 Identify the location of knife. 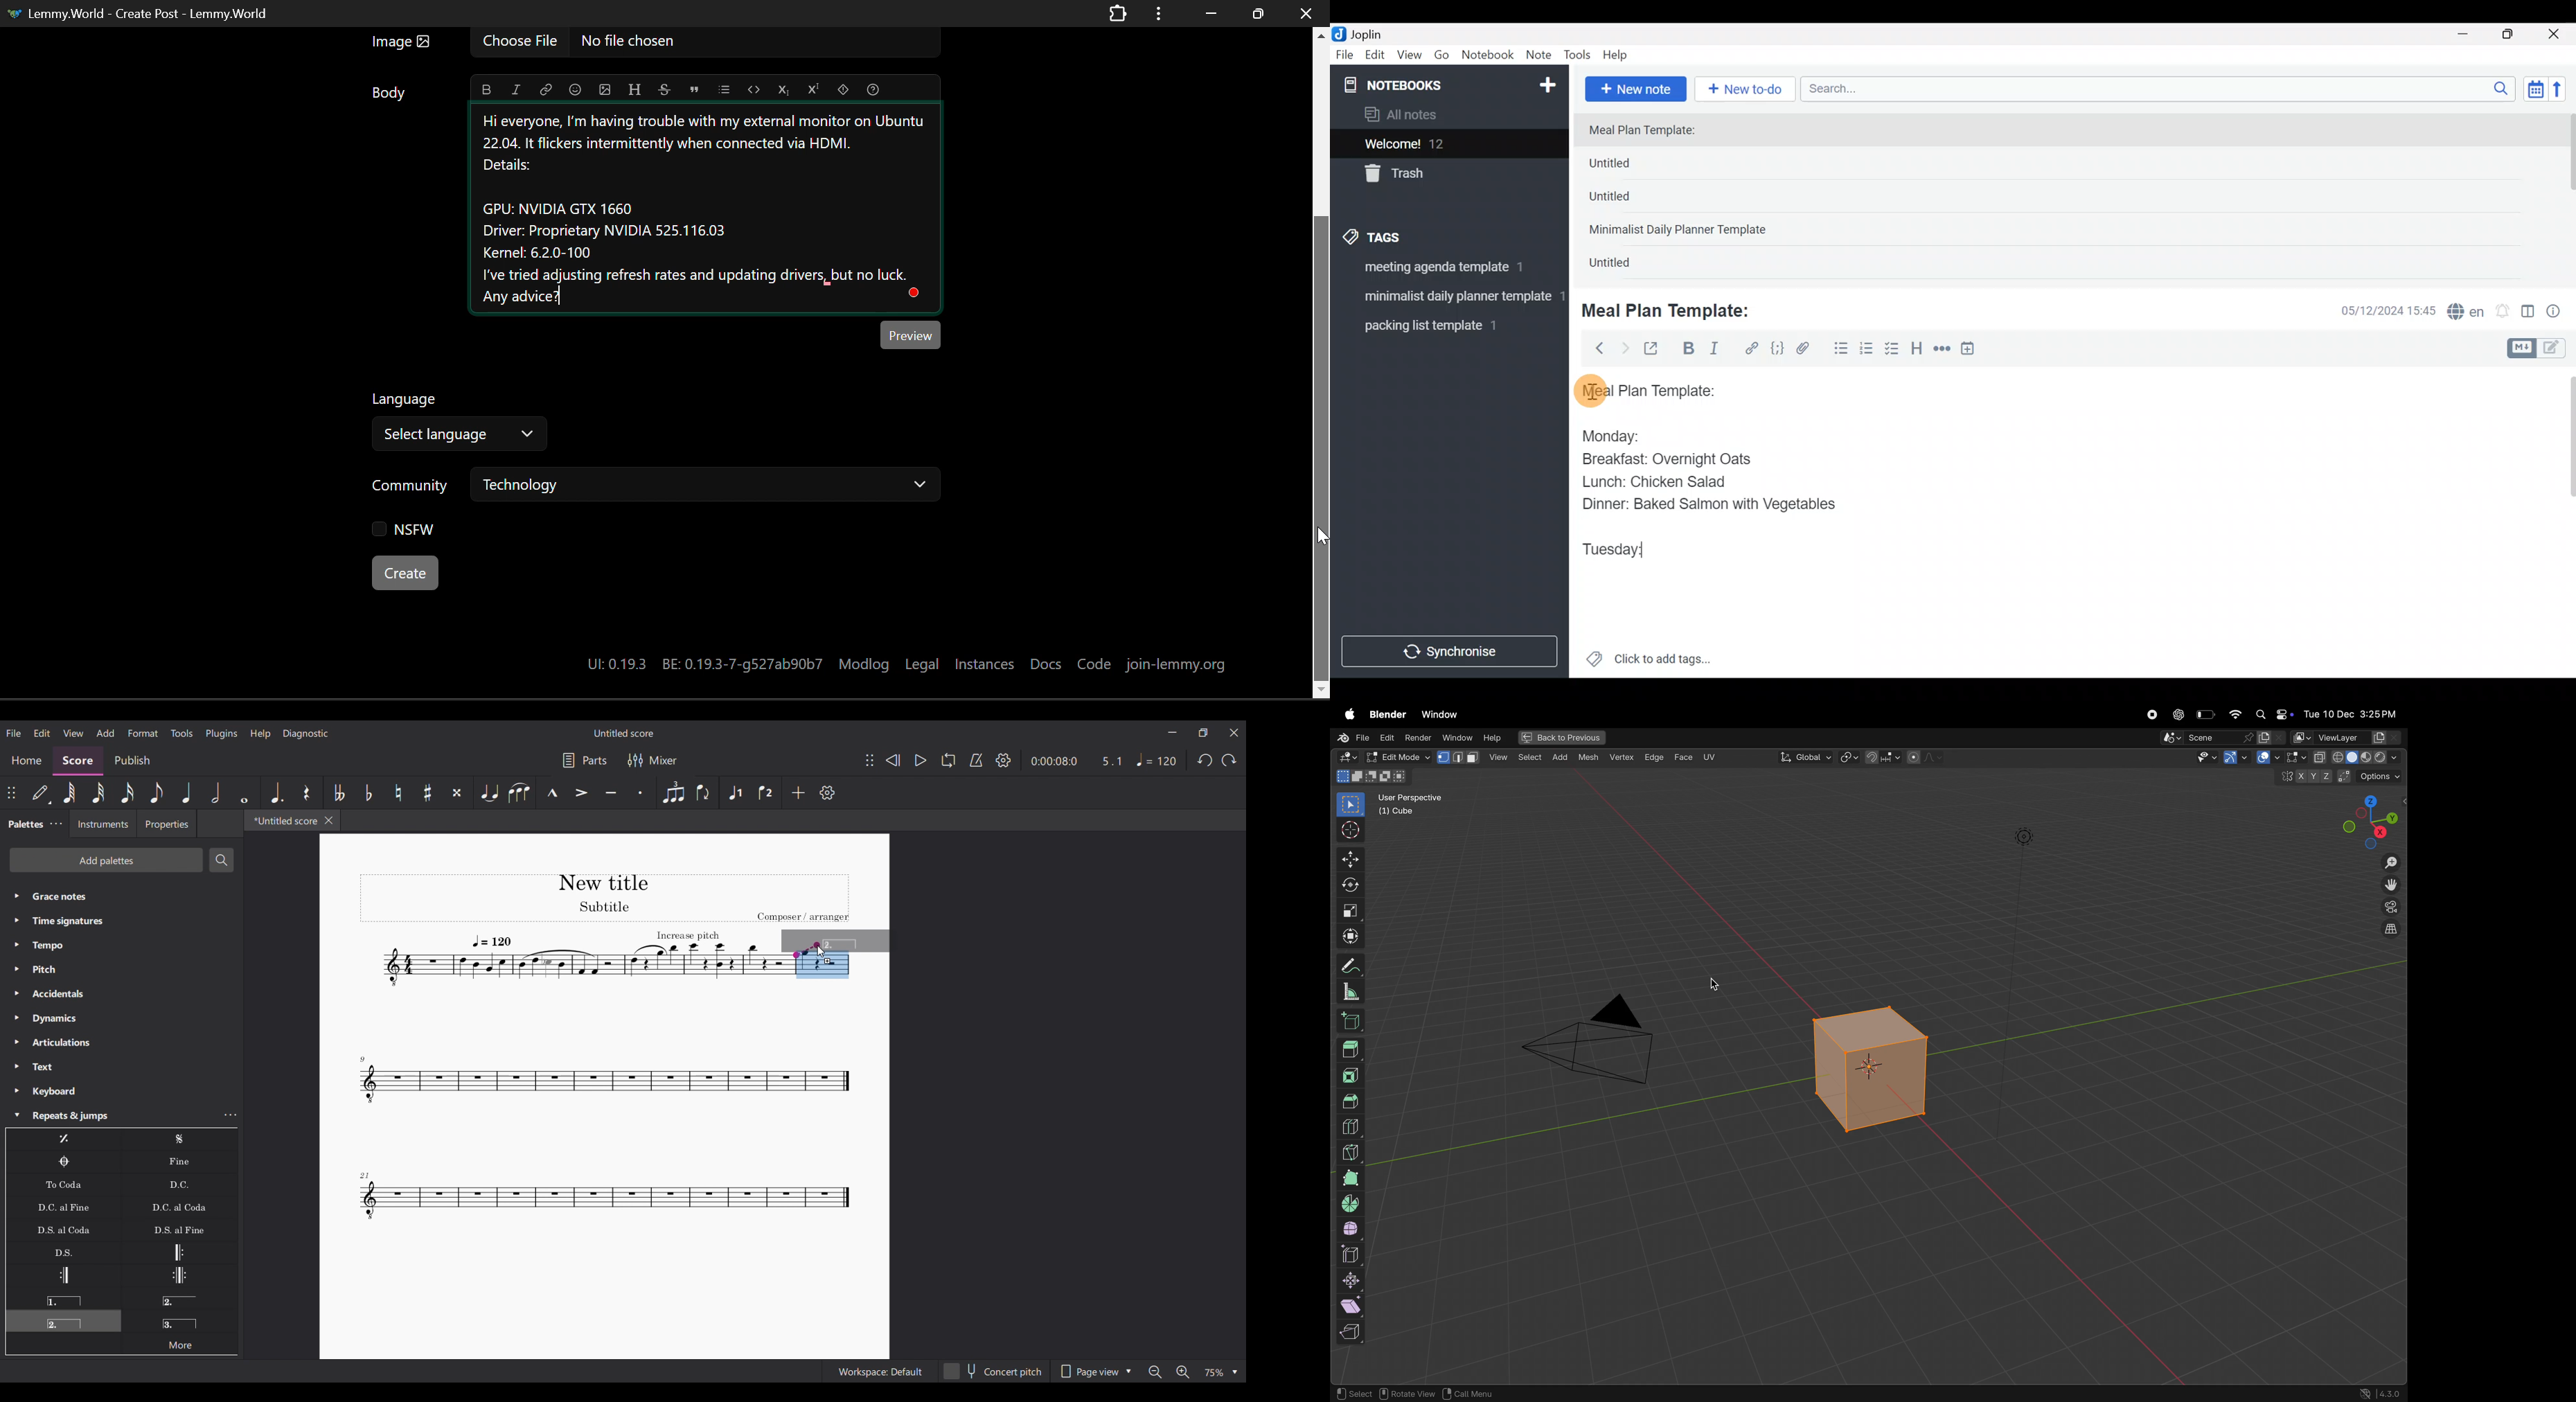
(1351, 1150).